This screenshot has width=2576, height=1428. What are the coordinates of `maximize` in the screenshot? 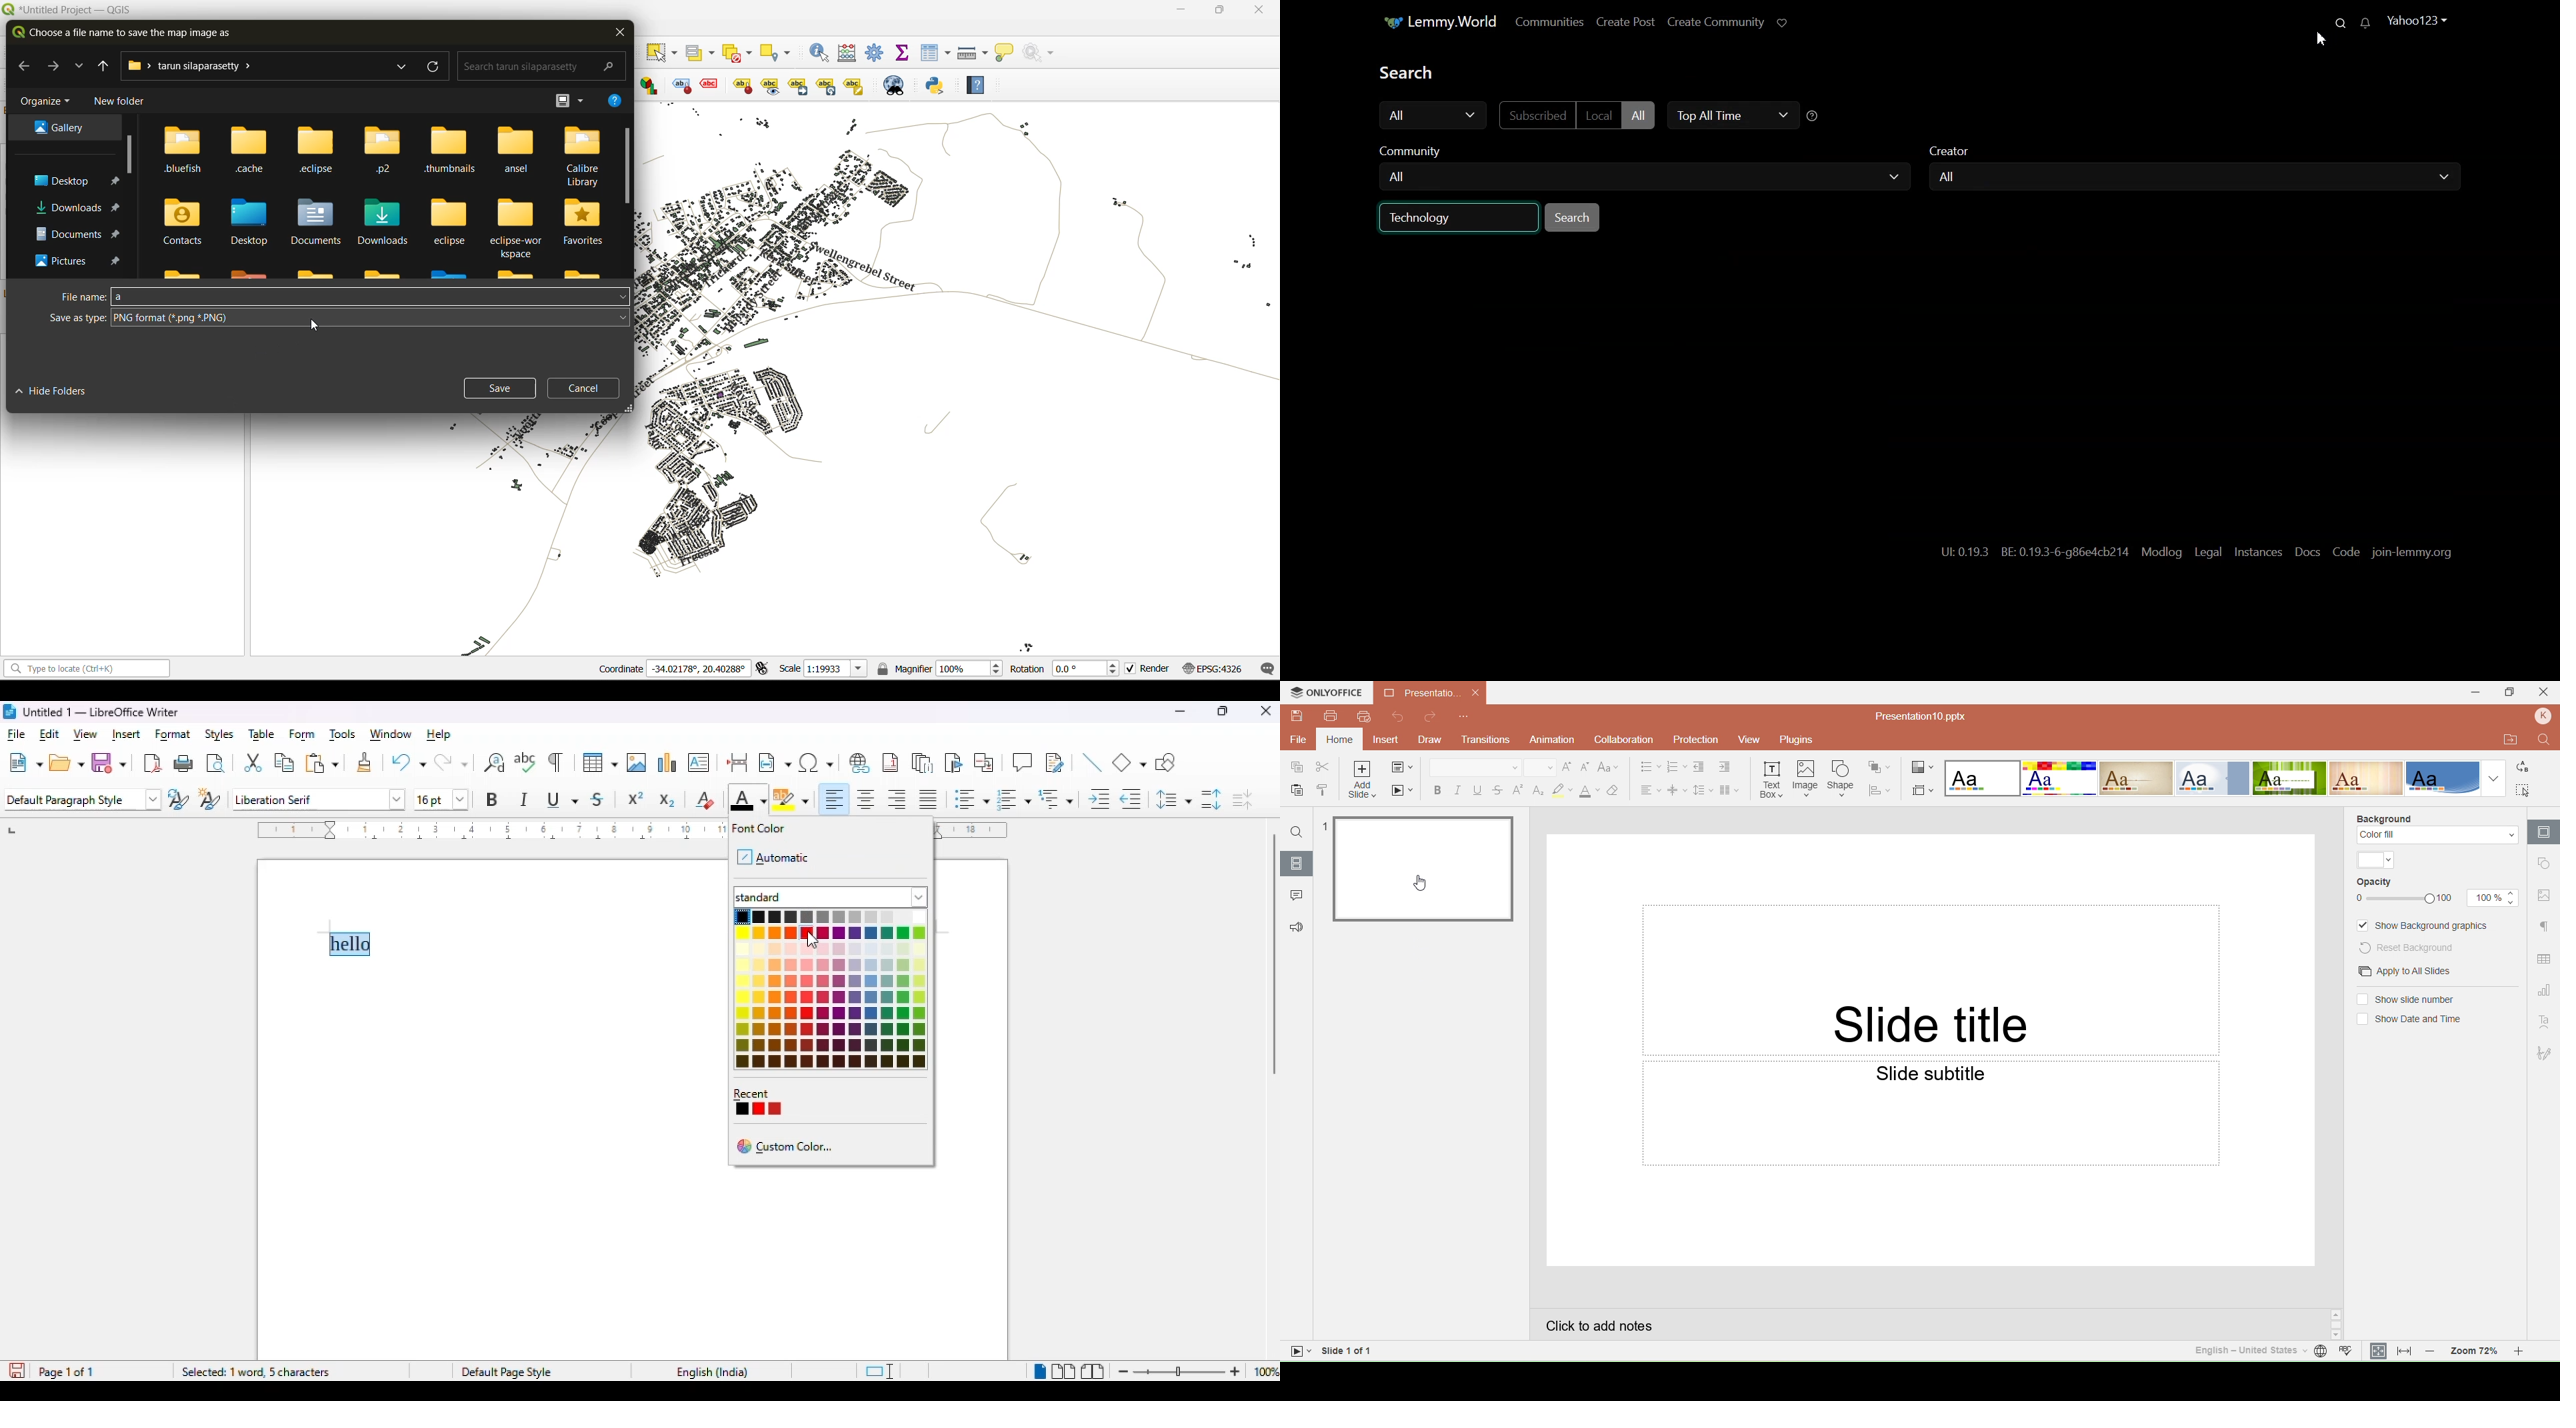 It's located at (1220, 10).